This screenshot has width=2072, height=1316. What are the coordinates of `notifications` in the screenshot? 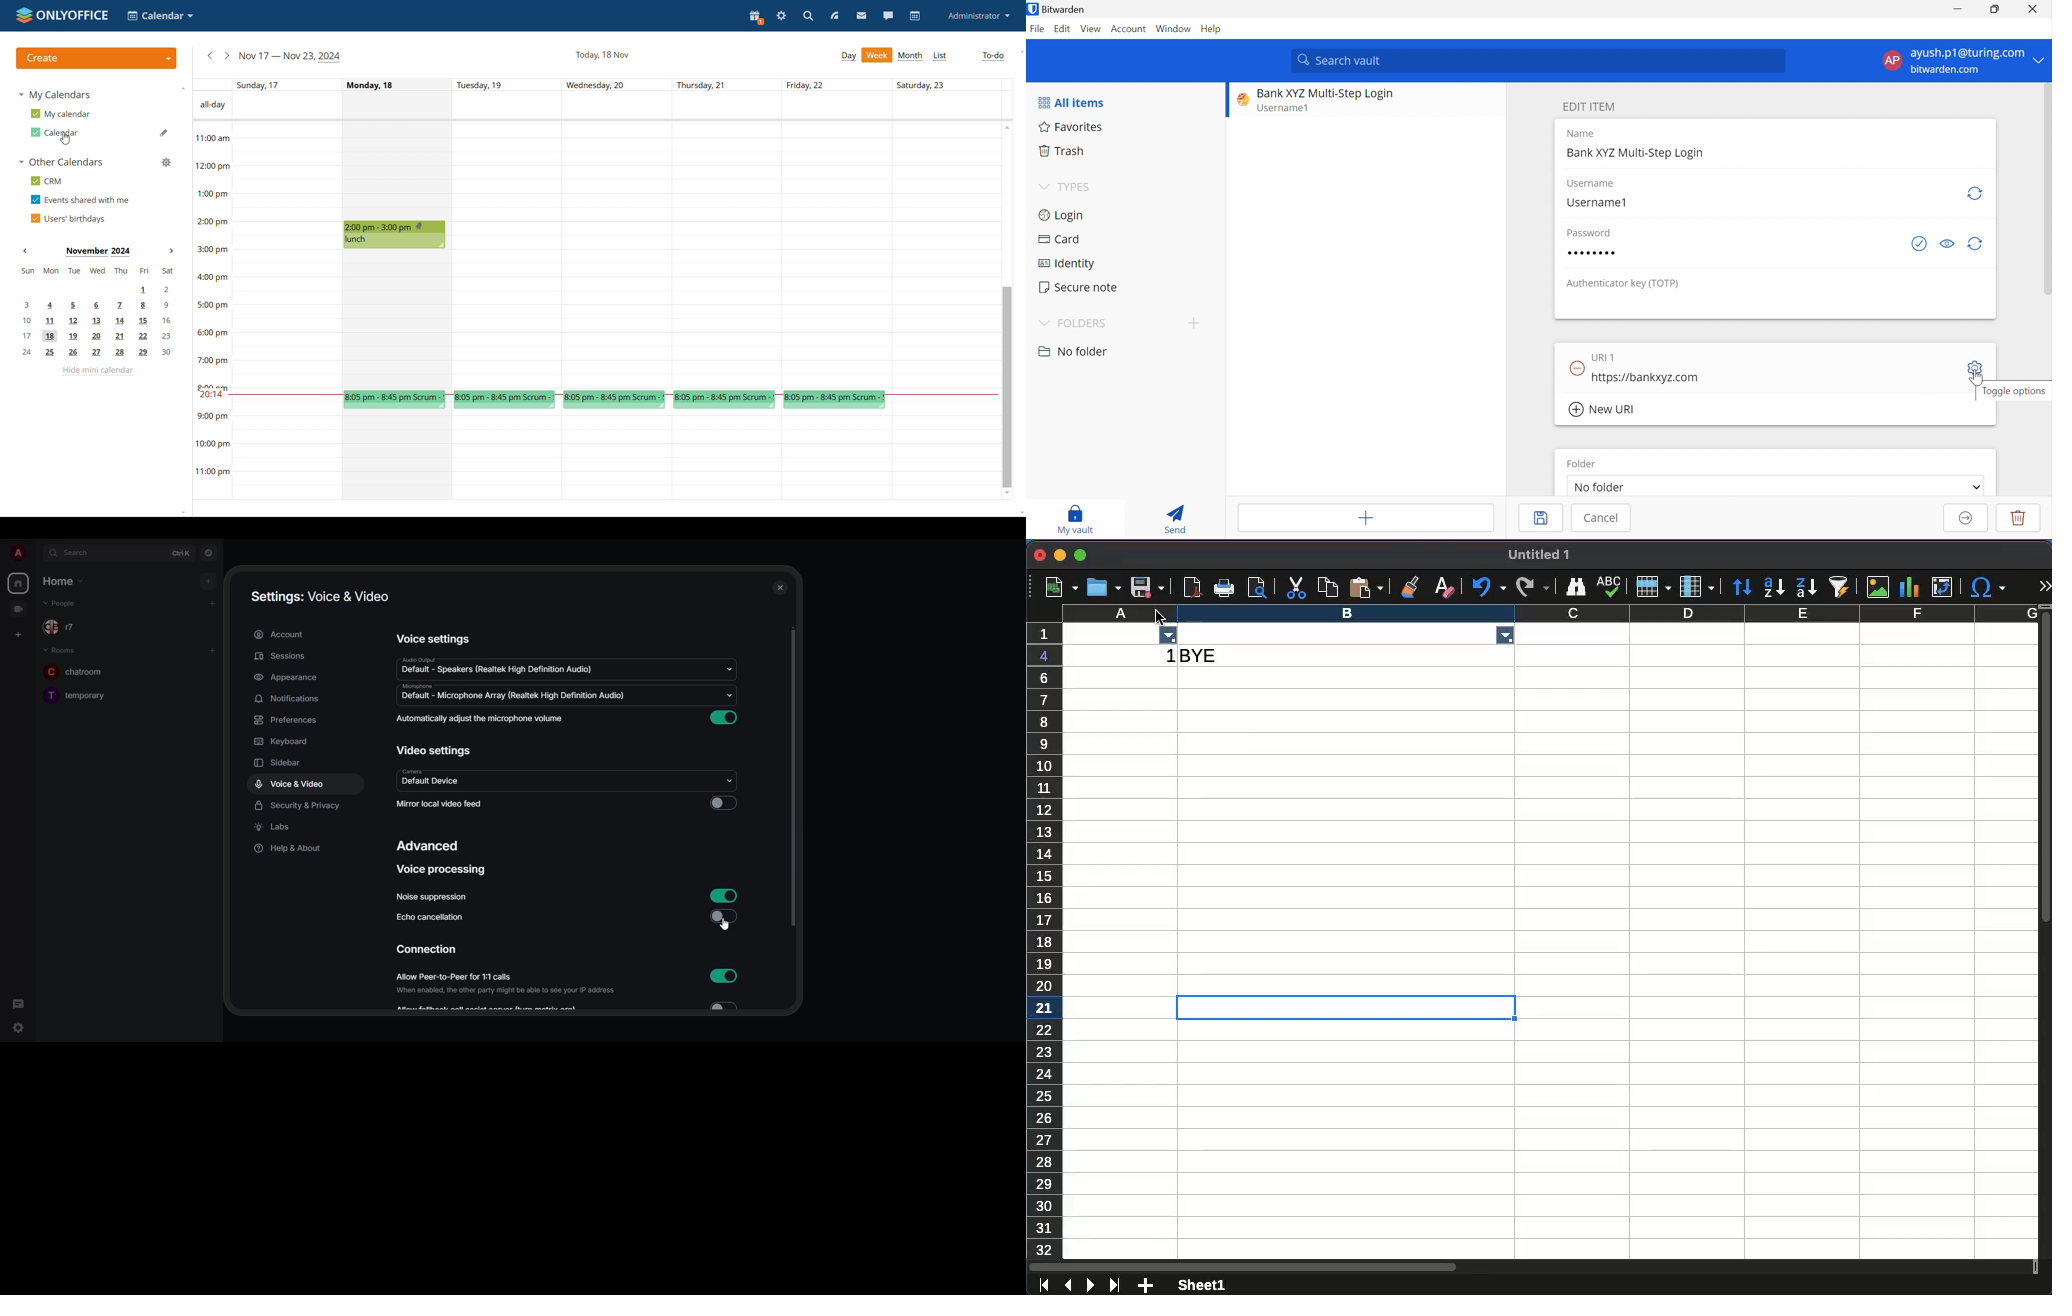 It's located at (289, 699).